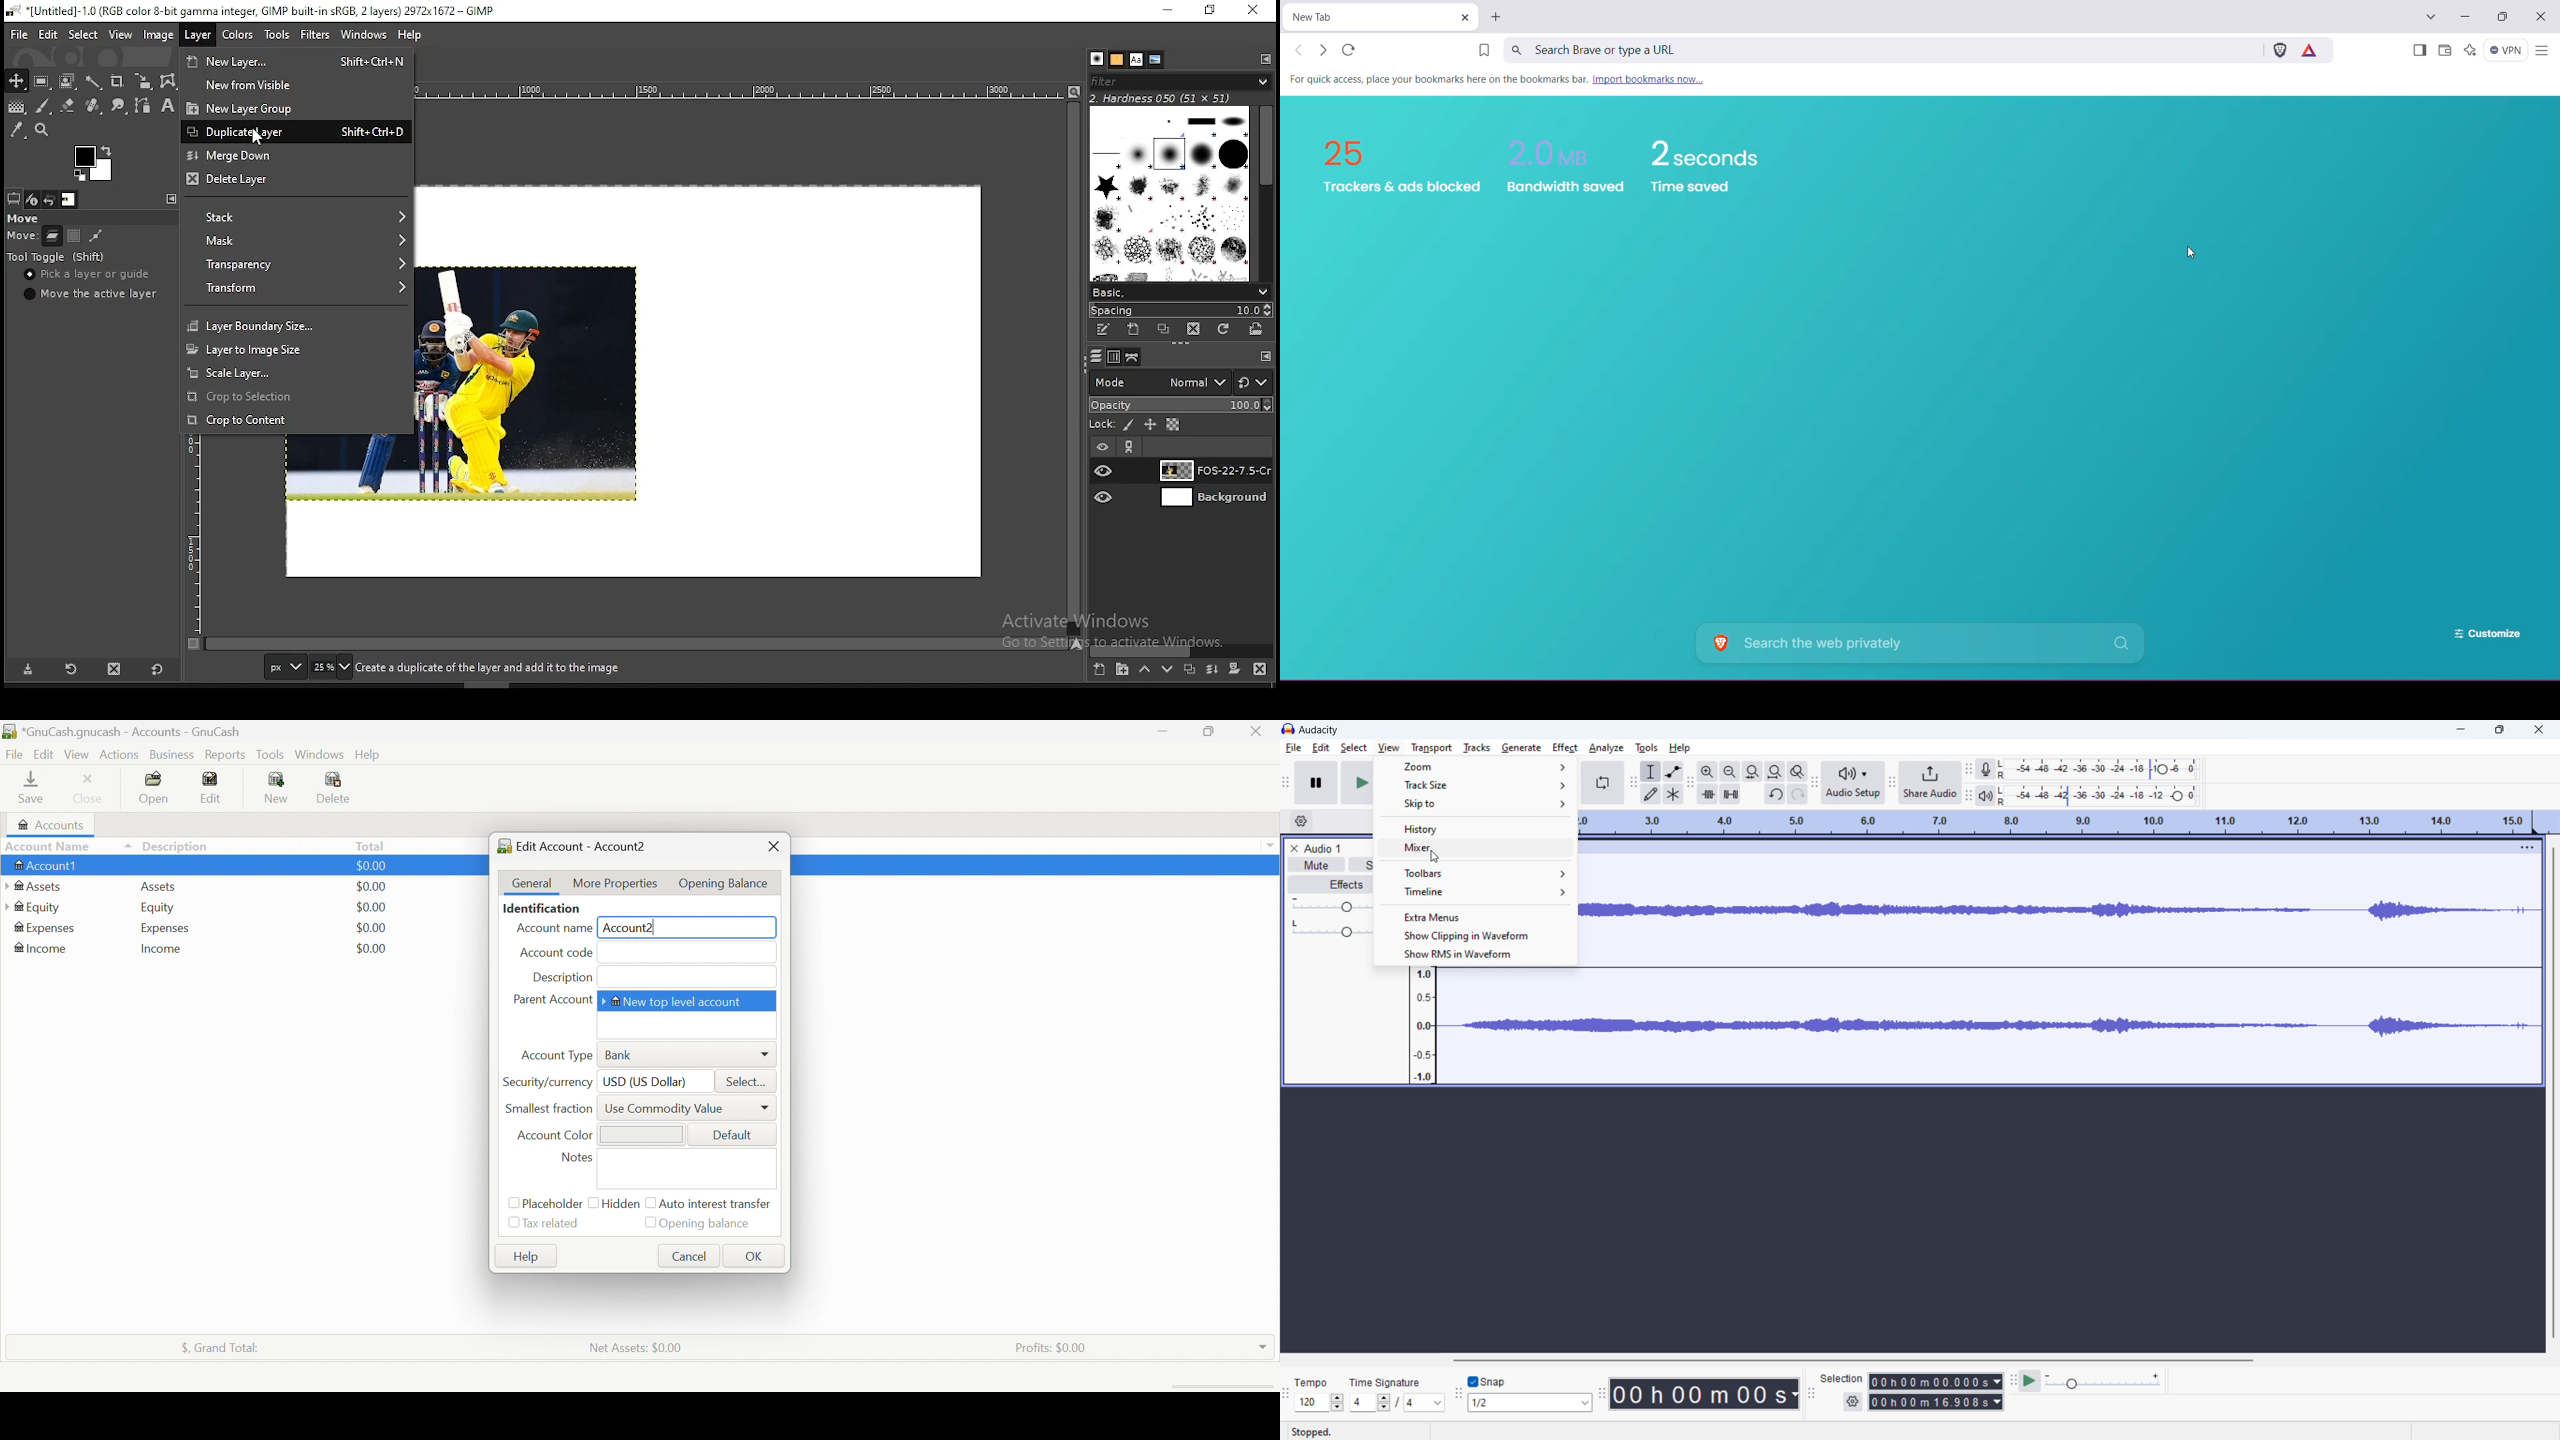  Describe the element at coordinates (1649, 793) in the screenshot. I see `draw tool` at that location.